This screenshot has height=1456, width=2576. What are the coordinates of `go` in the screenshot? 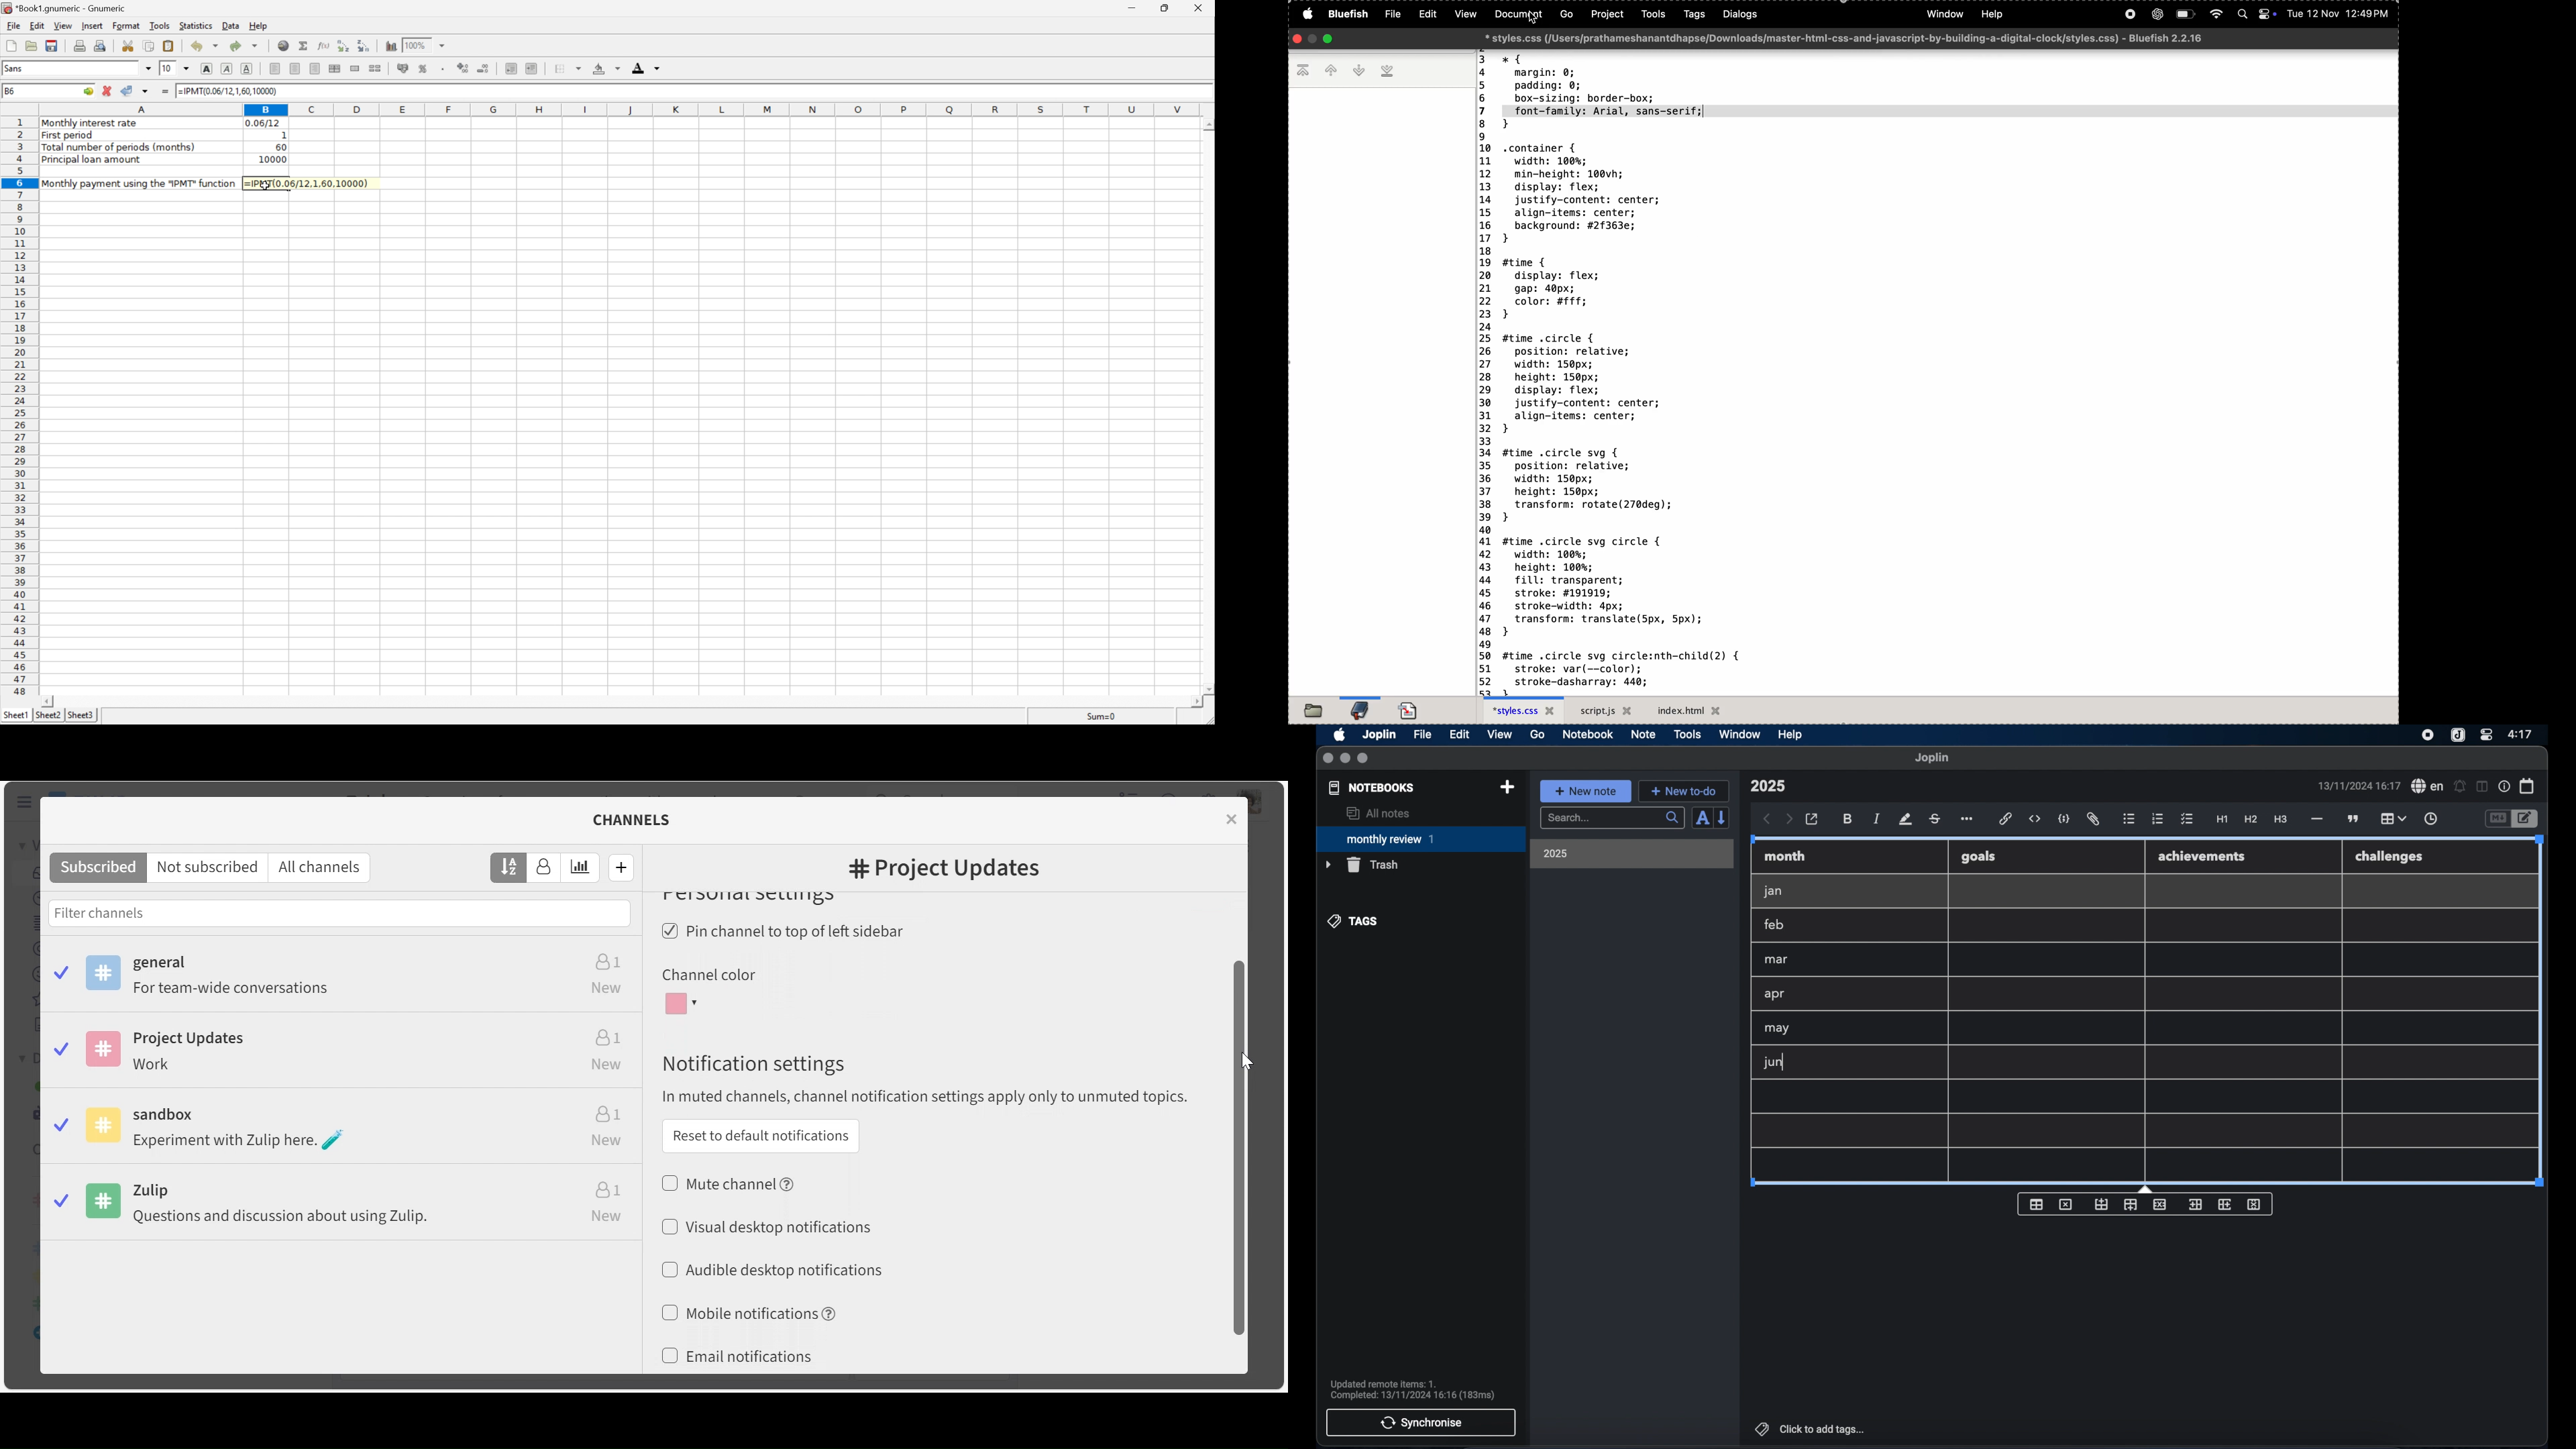 It's located at (1538, 734).